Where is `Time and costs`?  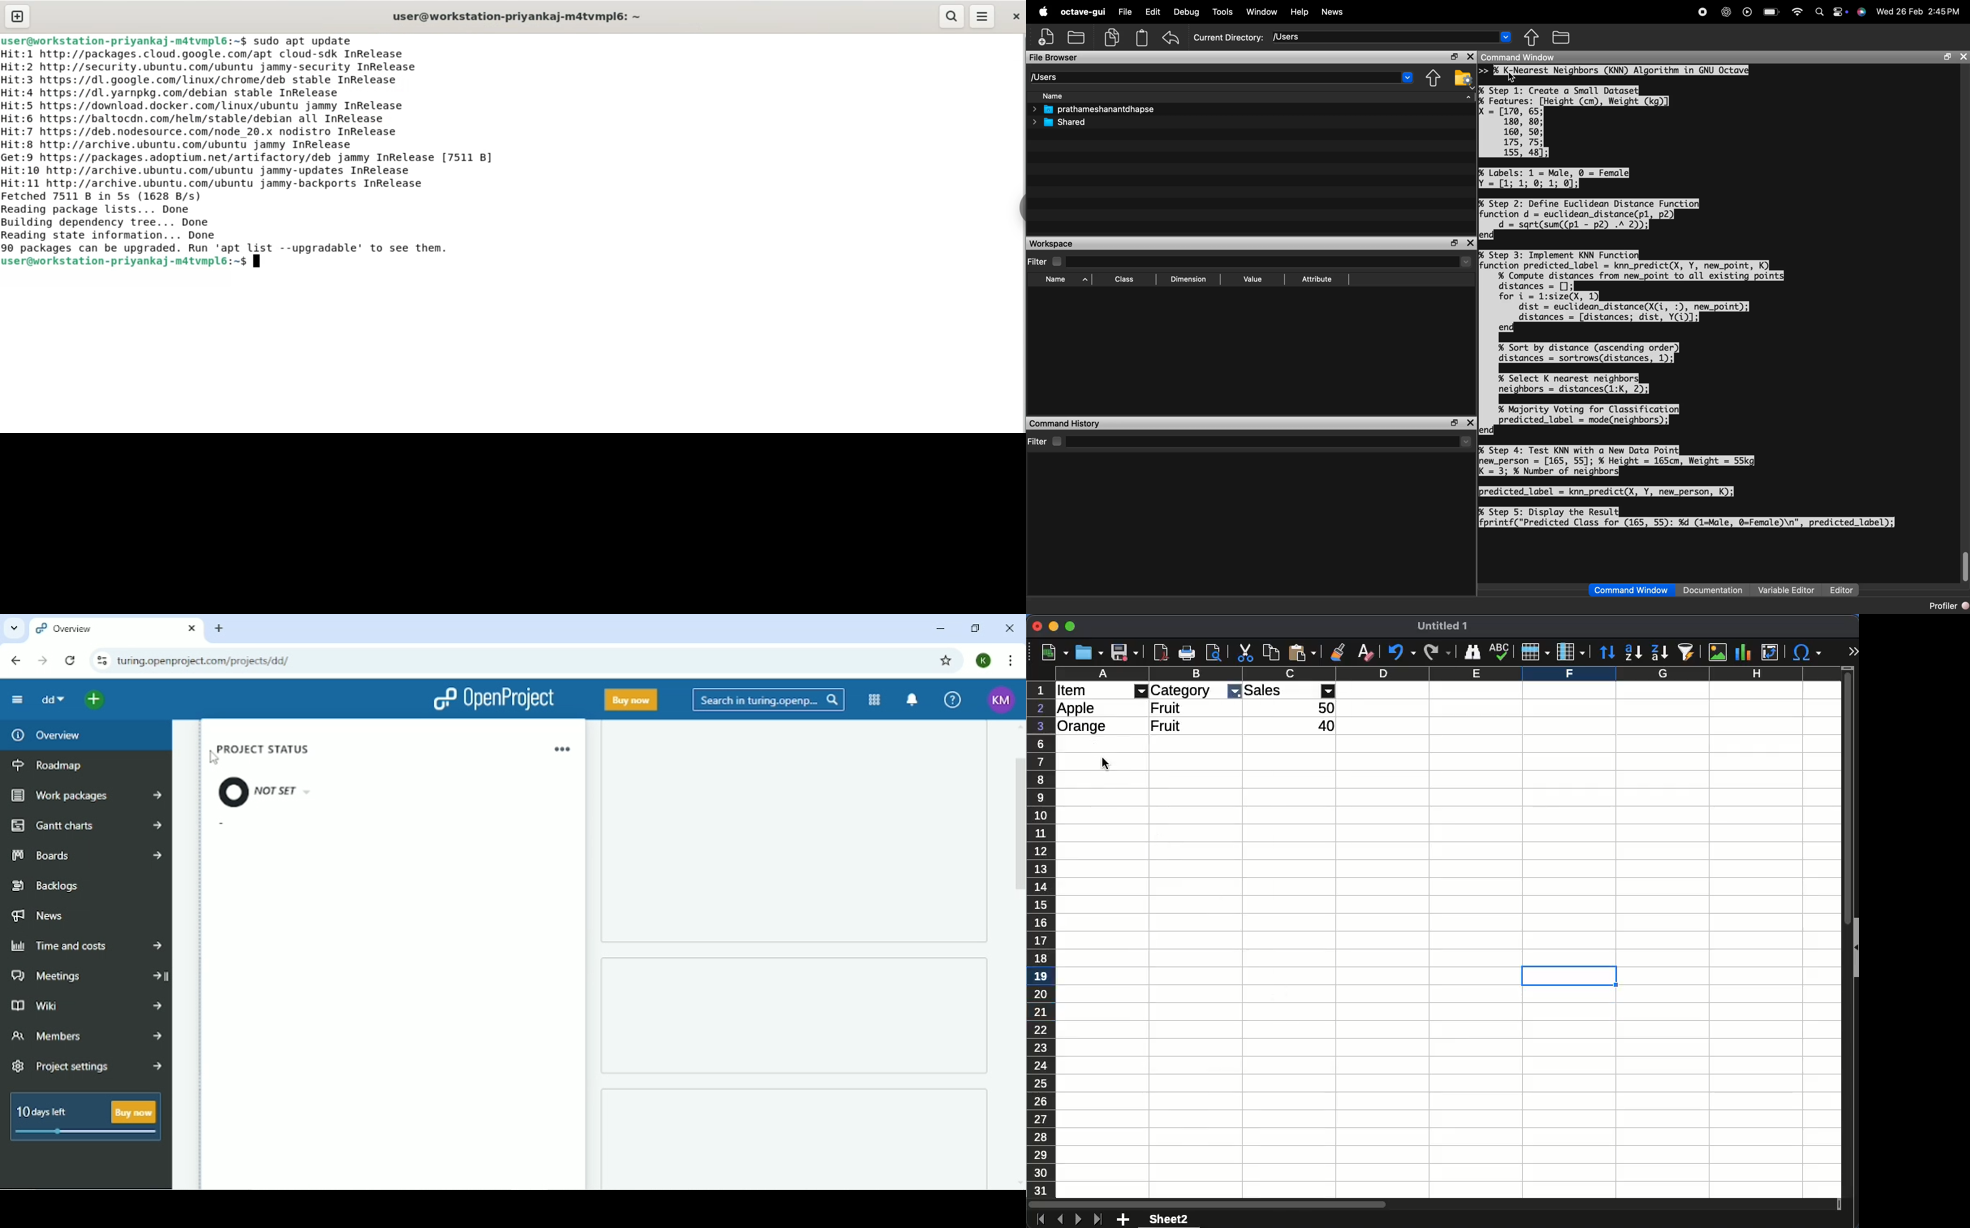 Time and costs is located at coordinates (86, 945).